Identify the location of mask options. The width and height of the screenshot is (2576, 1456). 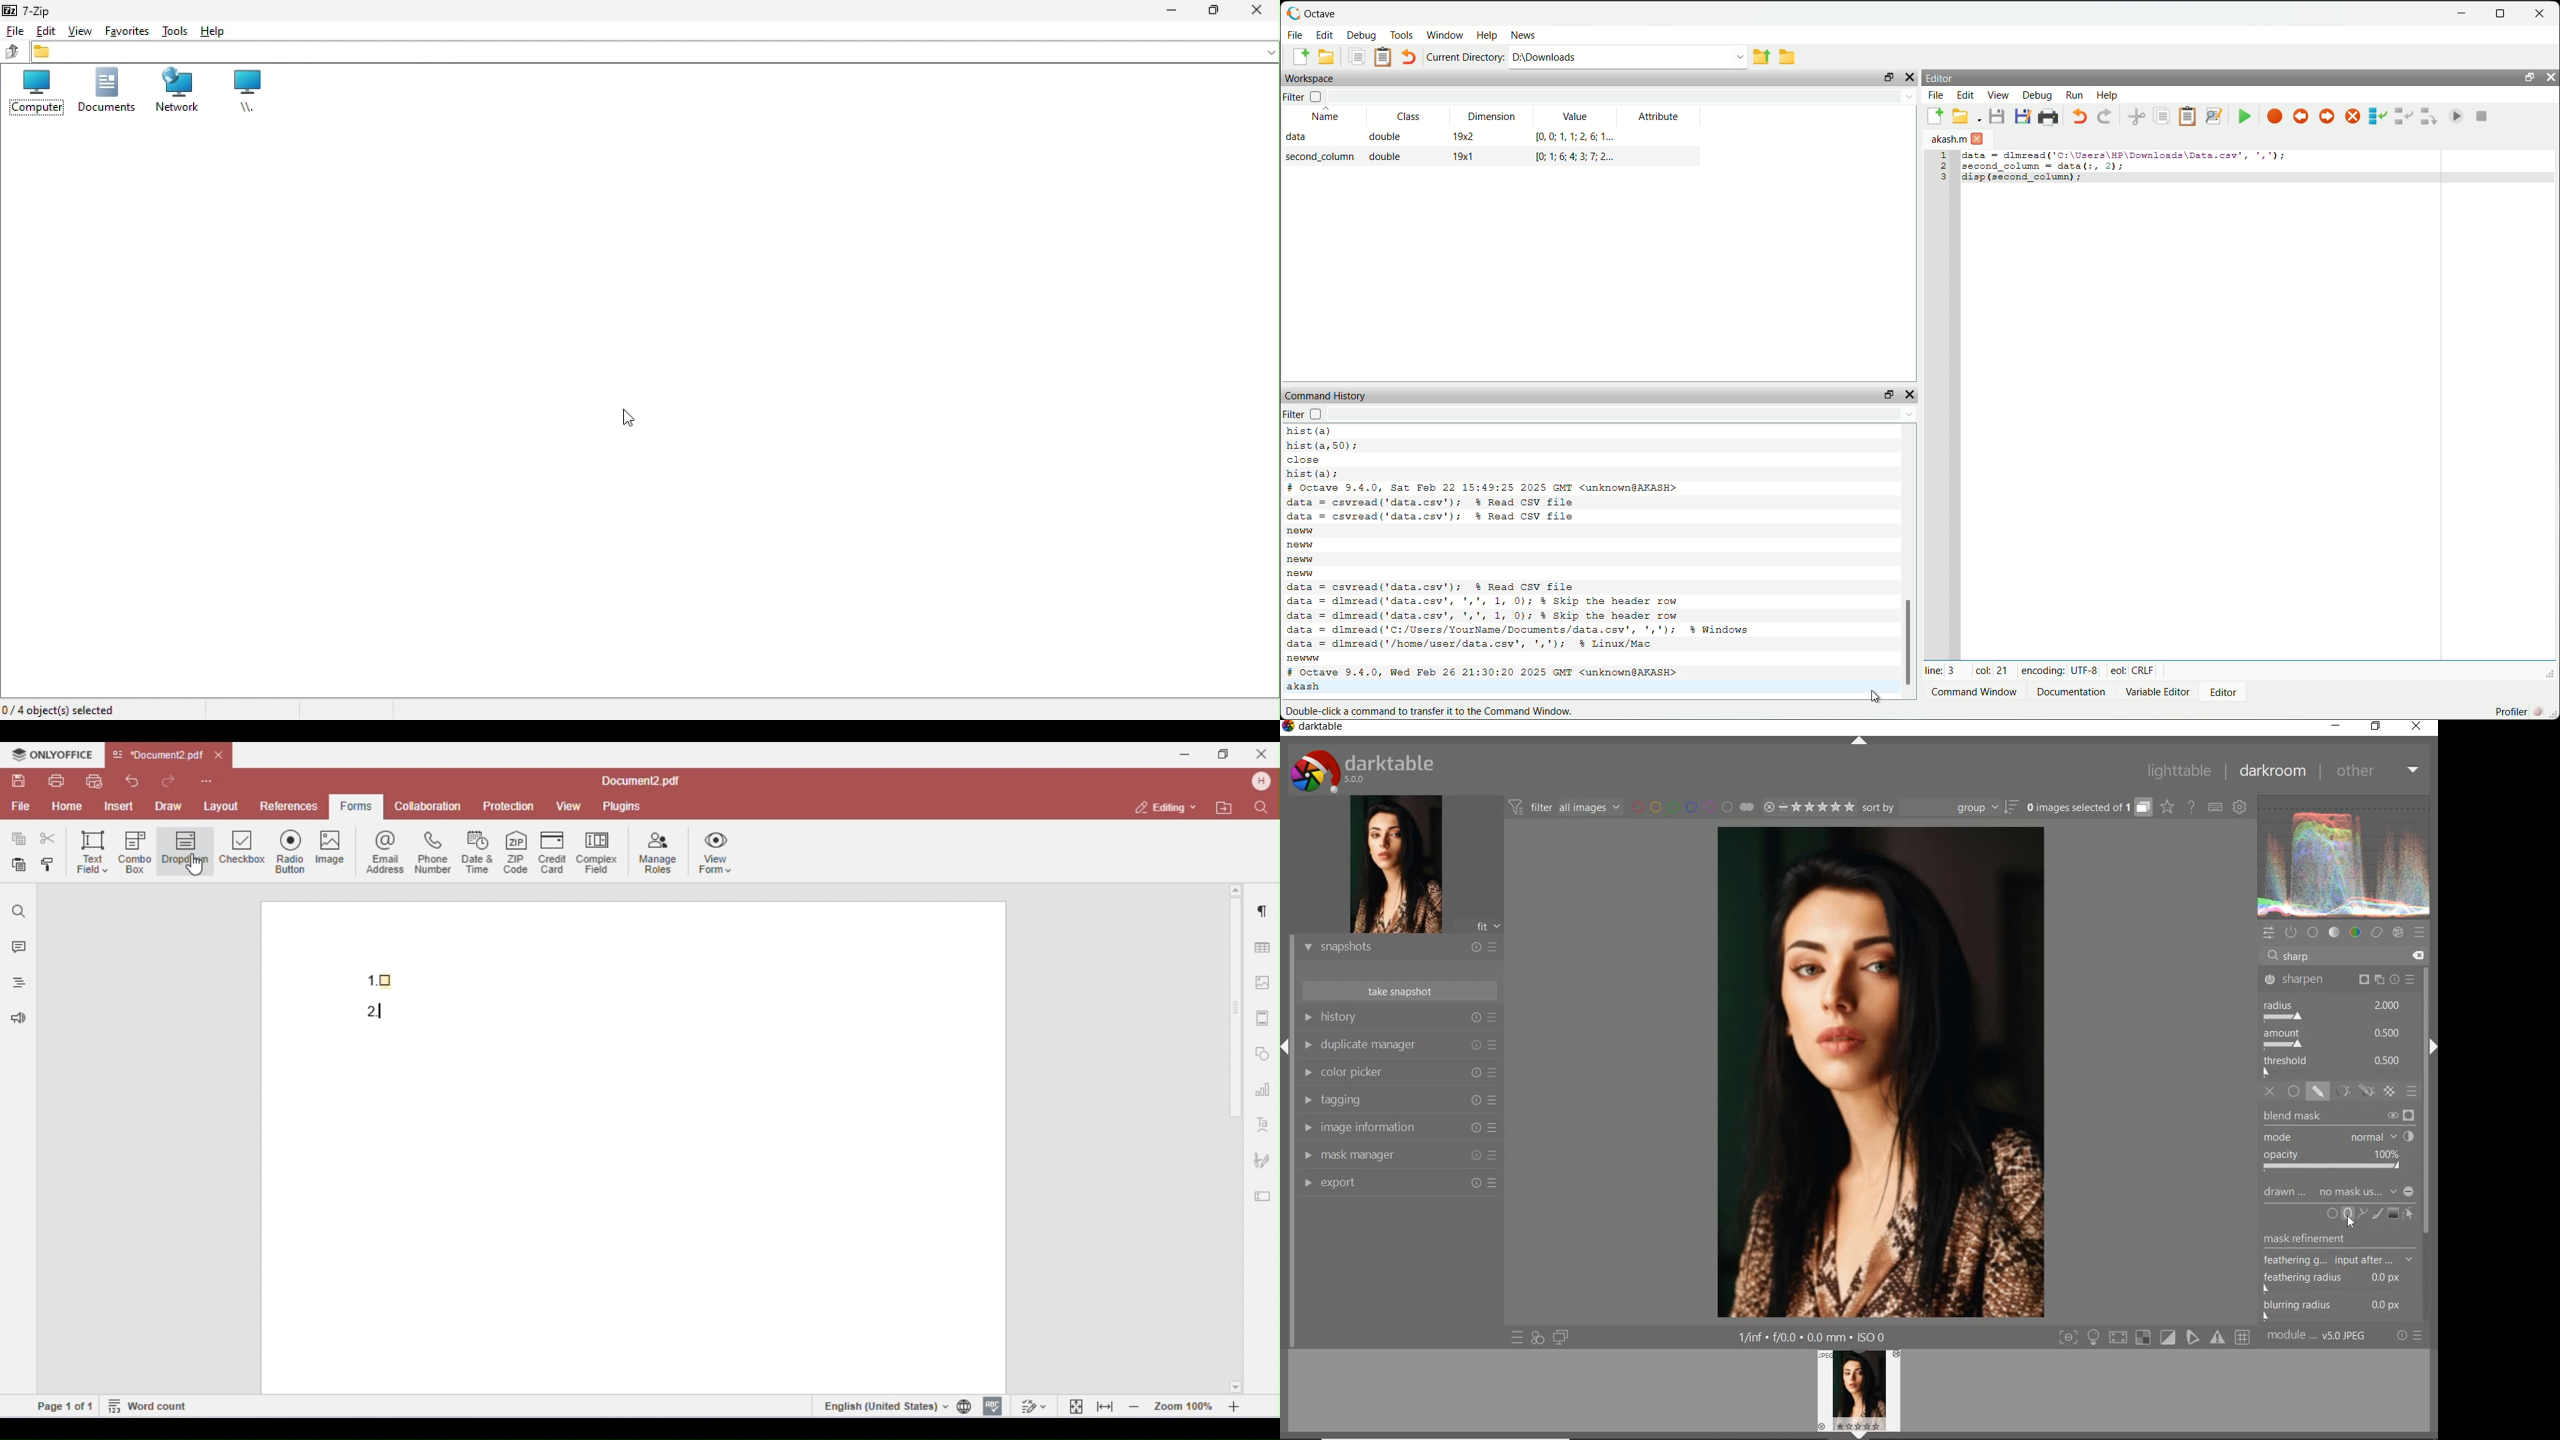
(2352, 1091).